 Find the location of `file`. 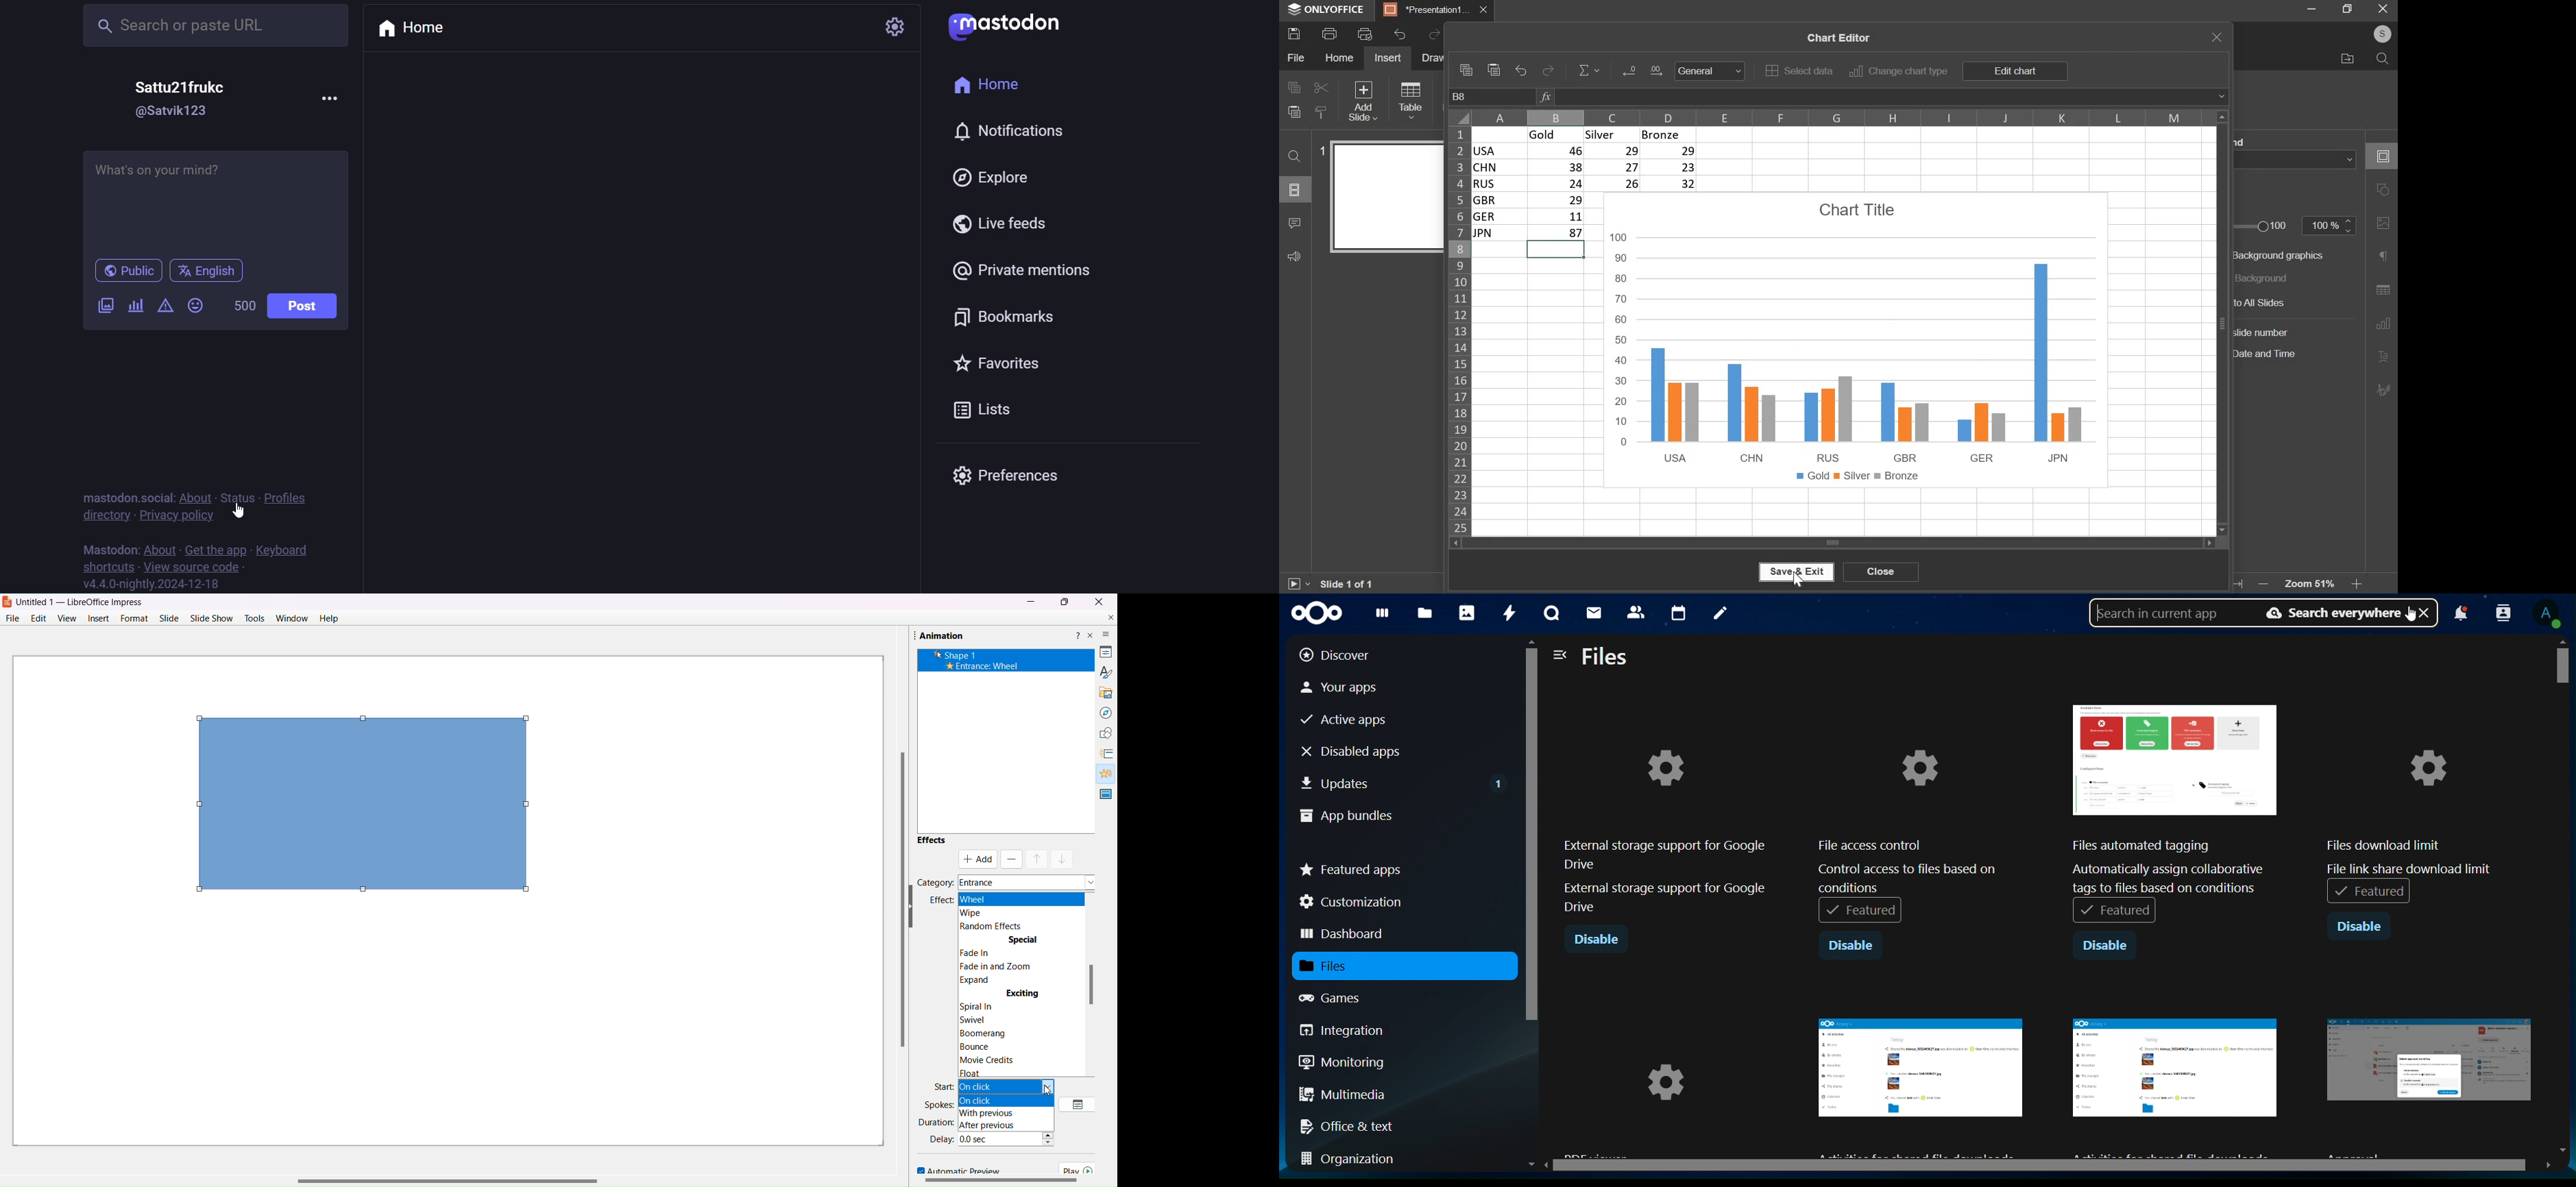

file is located at coordinates (1295, 58).